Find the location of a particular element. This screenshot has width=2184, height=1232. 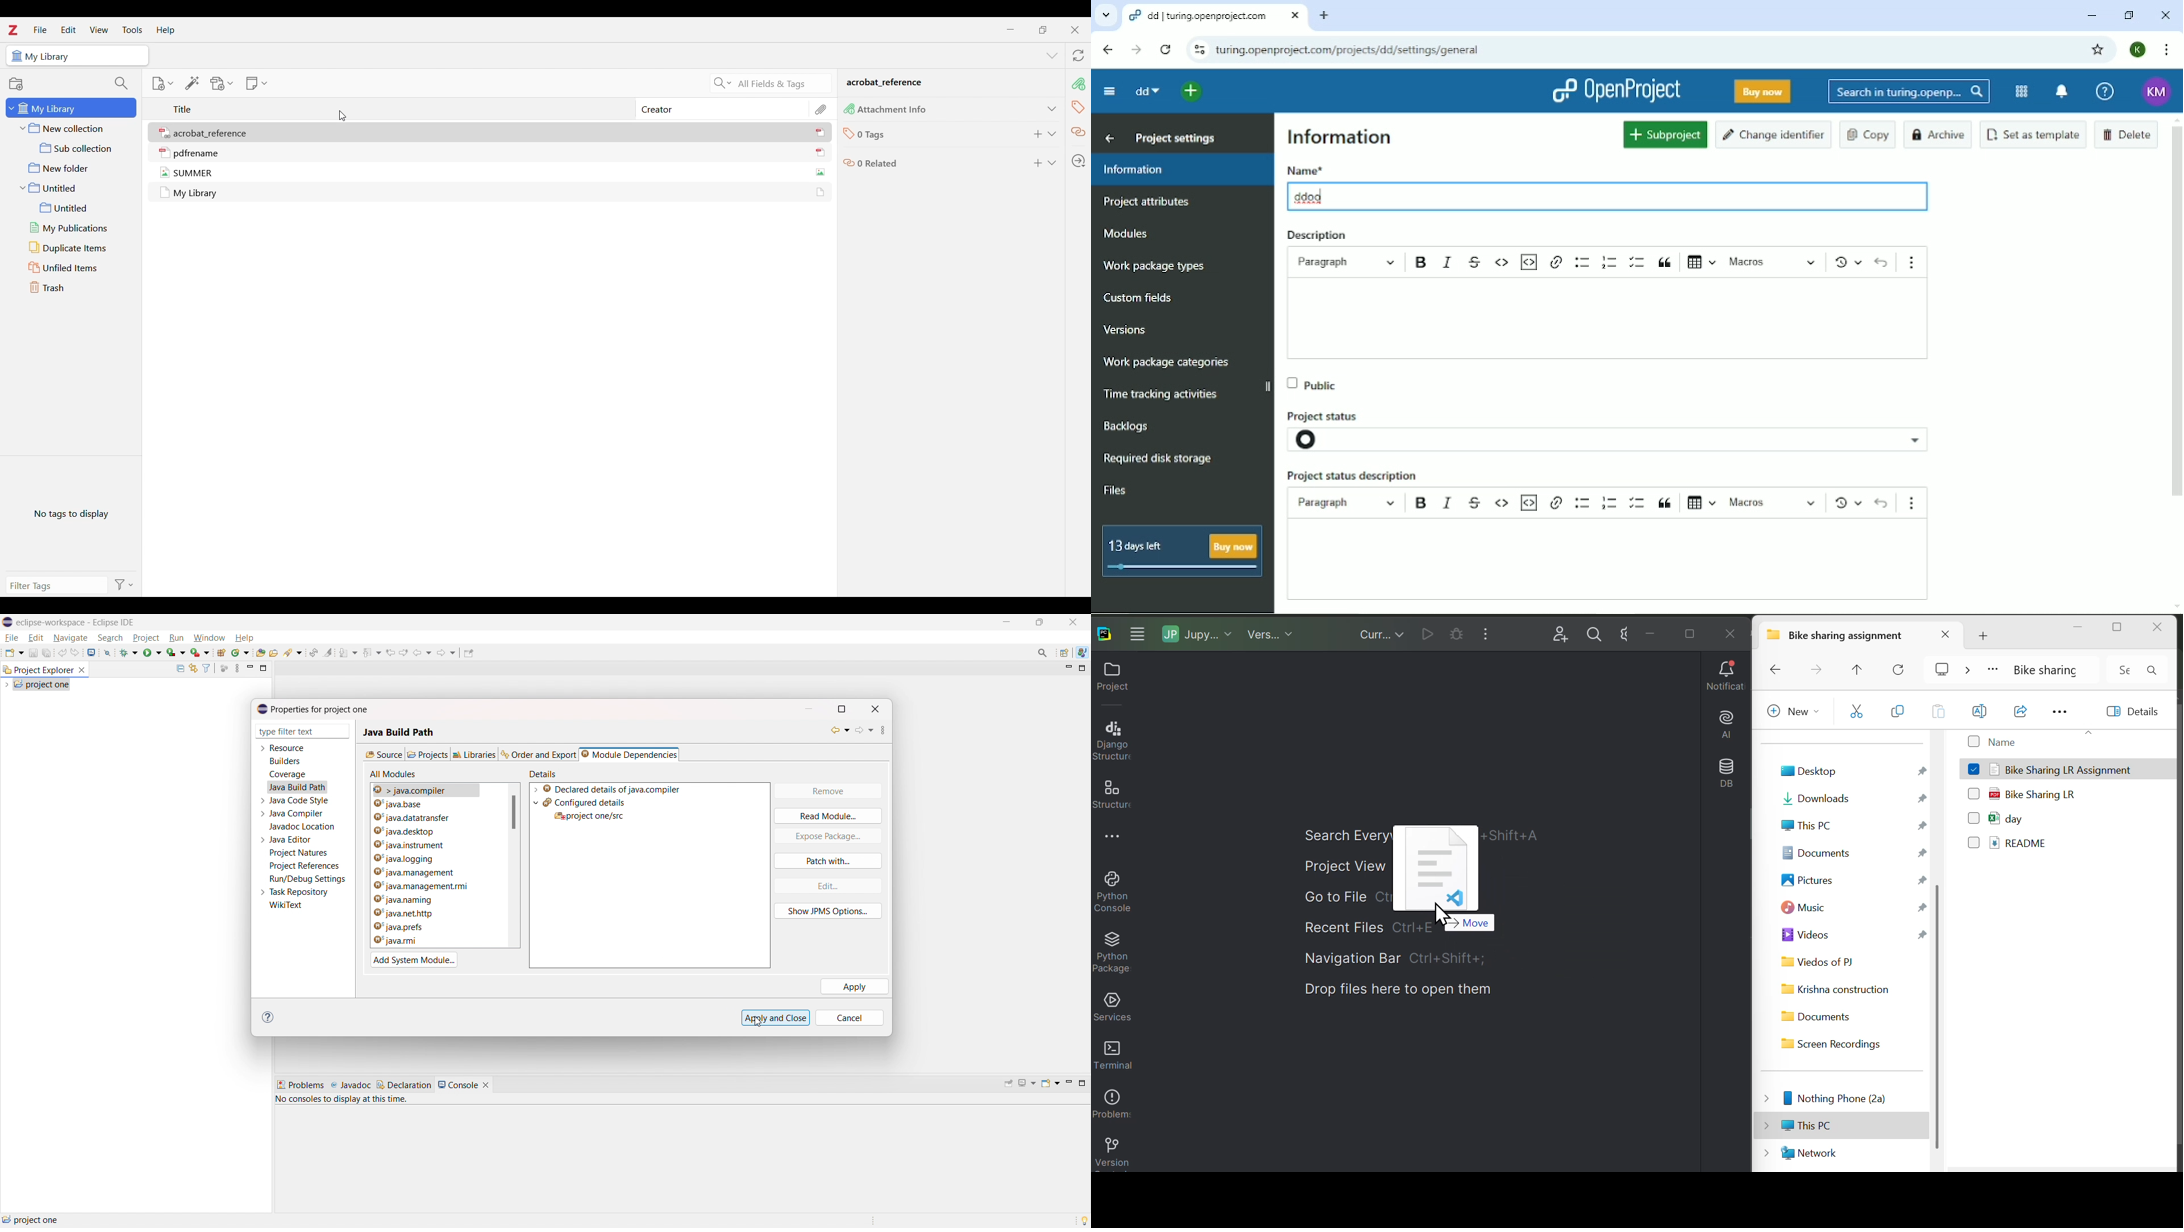

New folder is located at coordinates (73, 168).